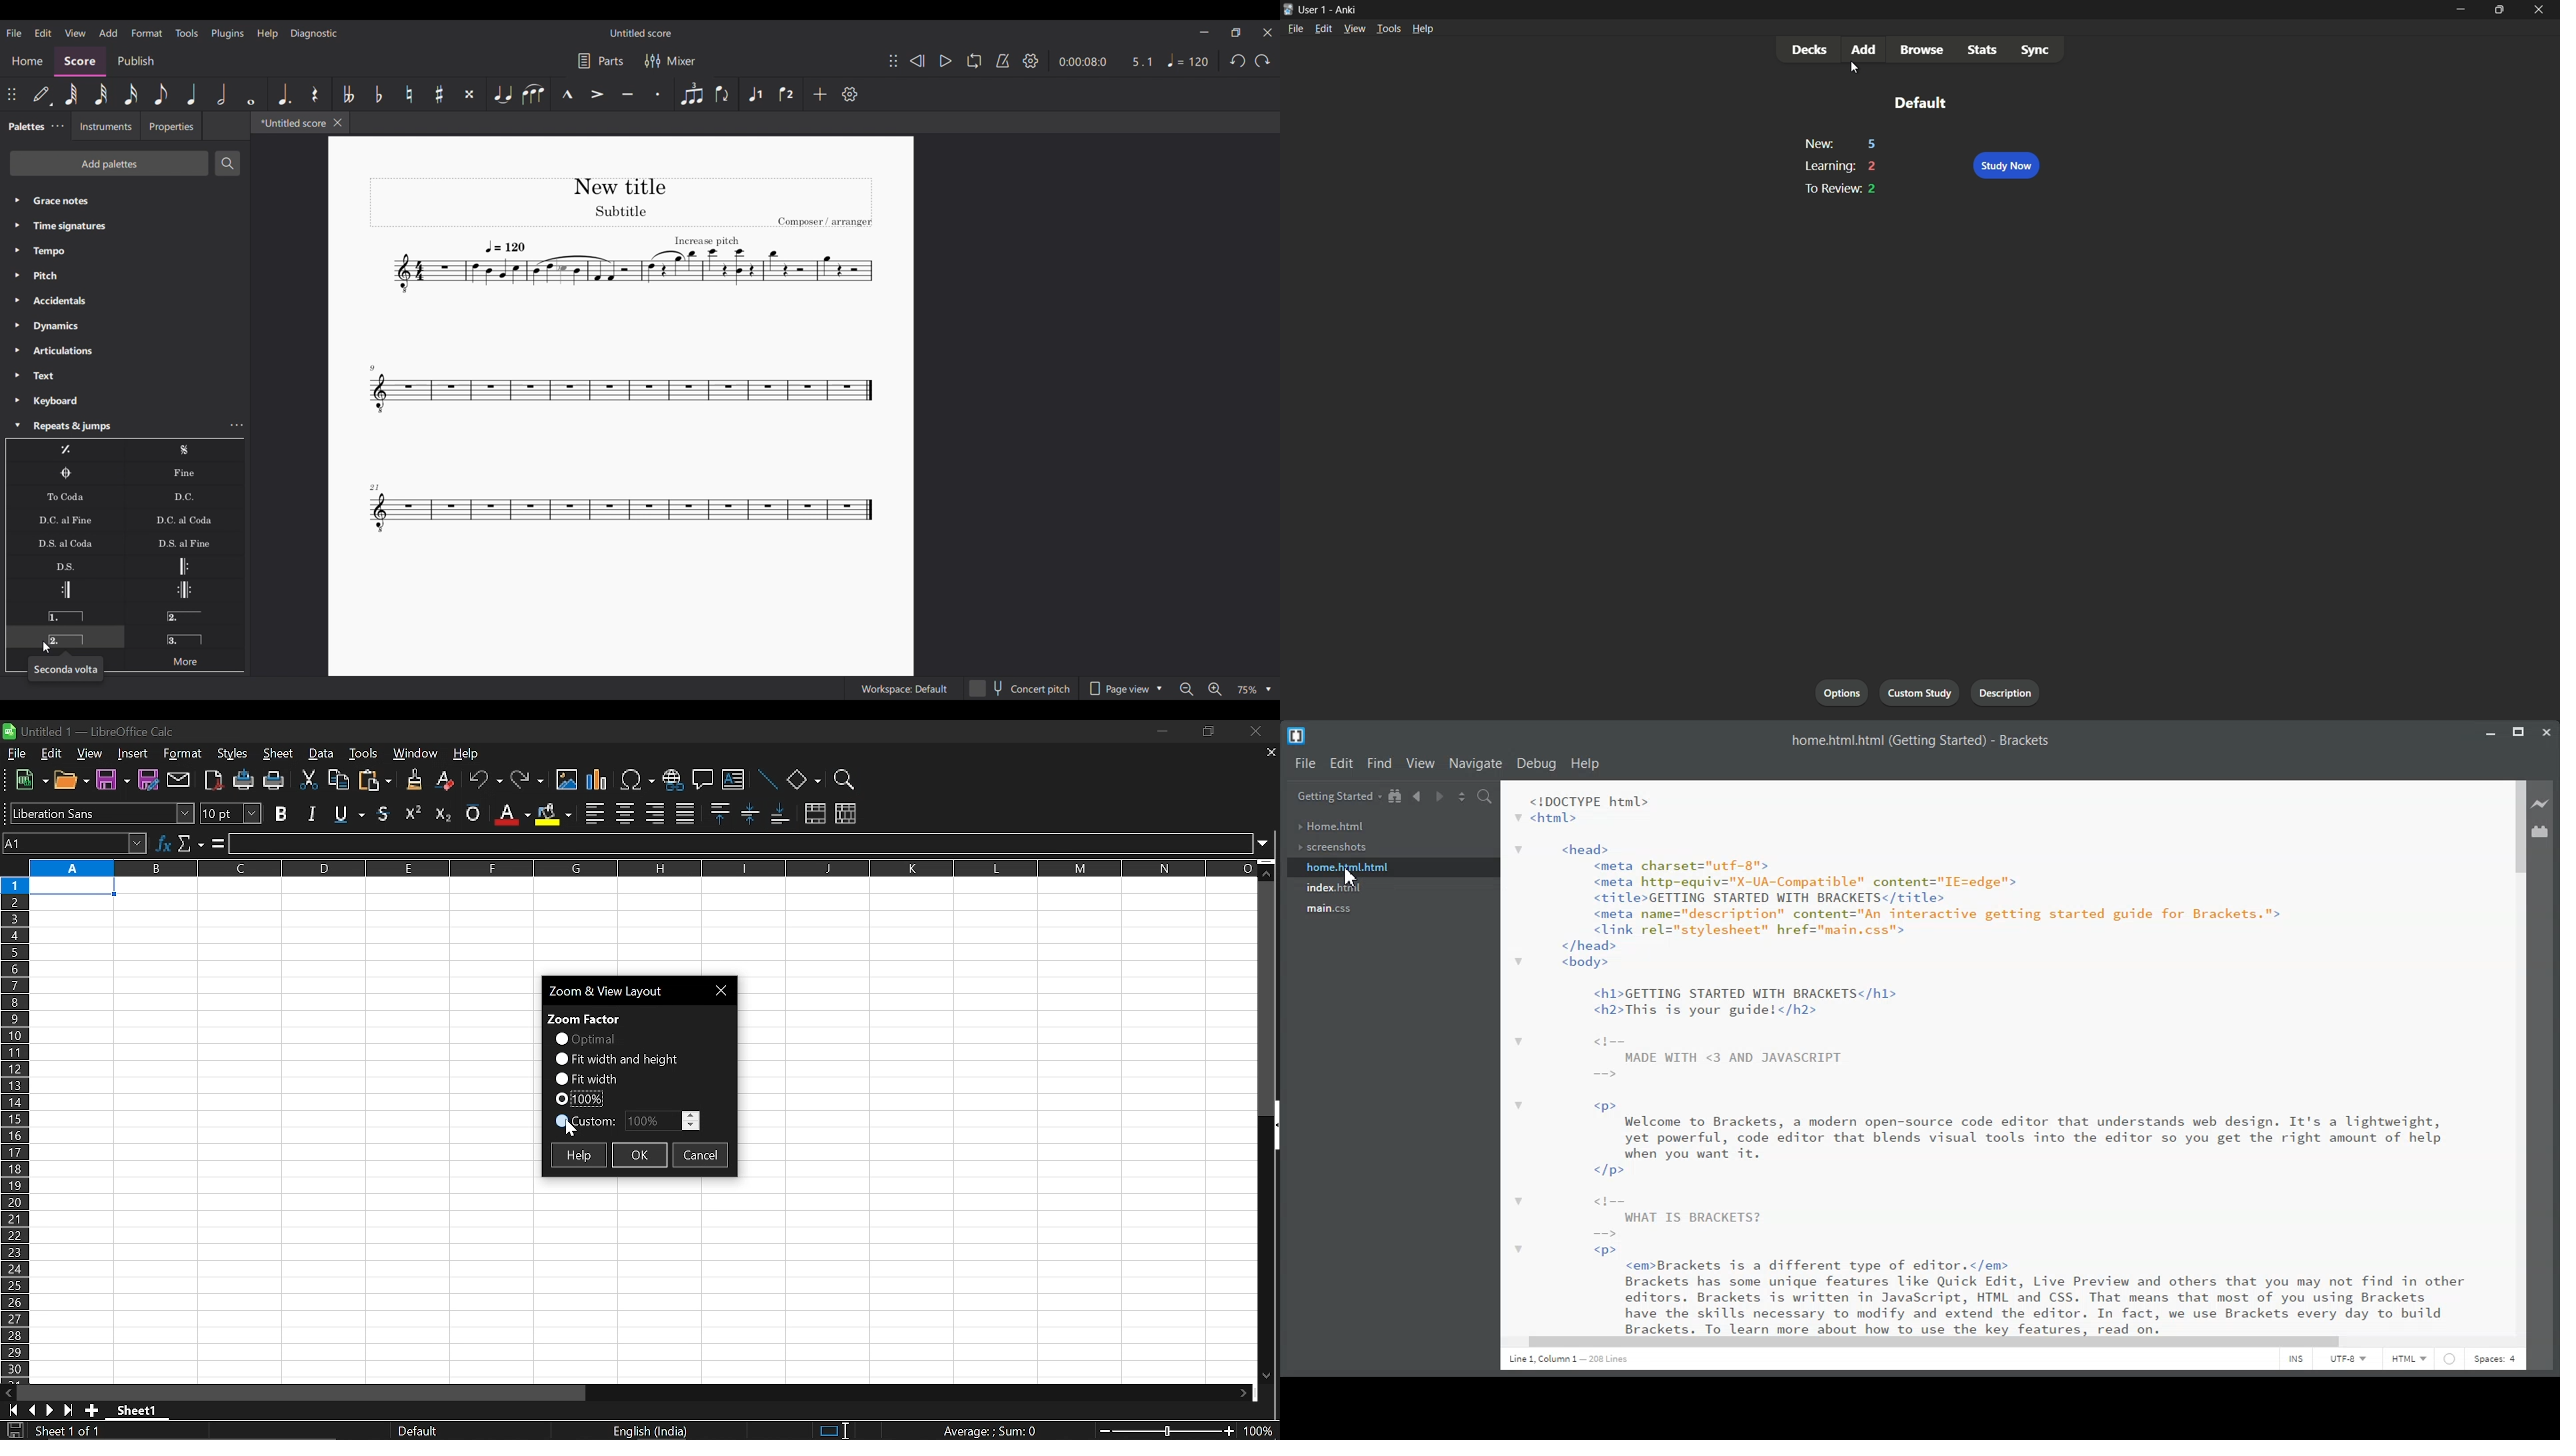 This screenshot has width=2576, height=1456. I want to click on cancel, so click(701, 1157).